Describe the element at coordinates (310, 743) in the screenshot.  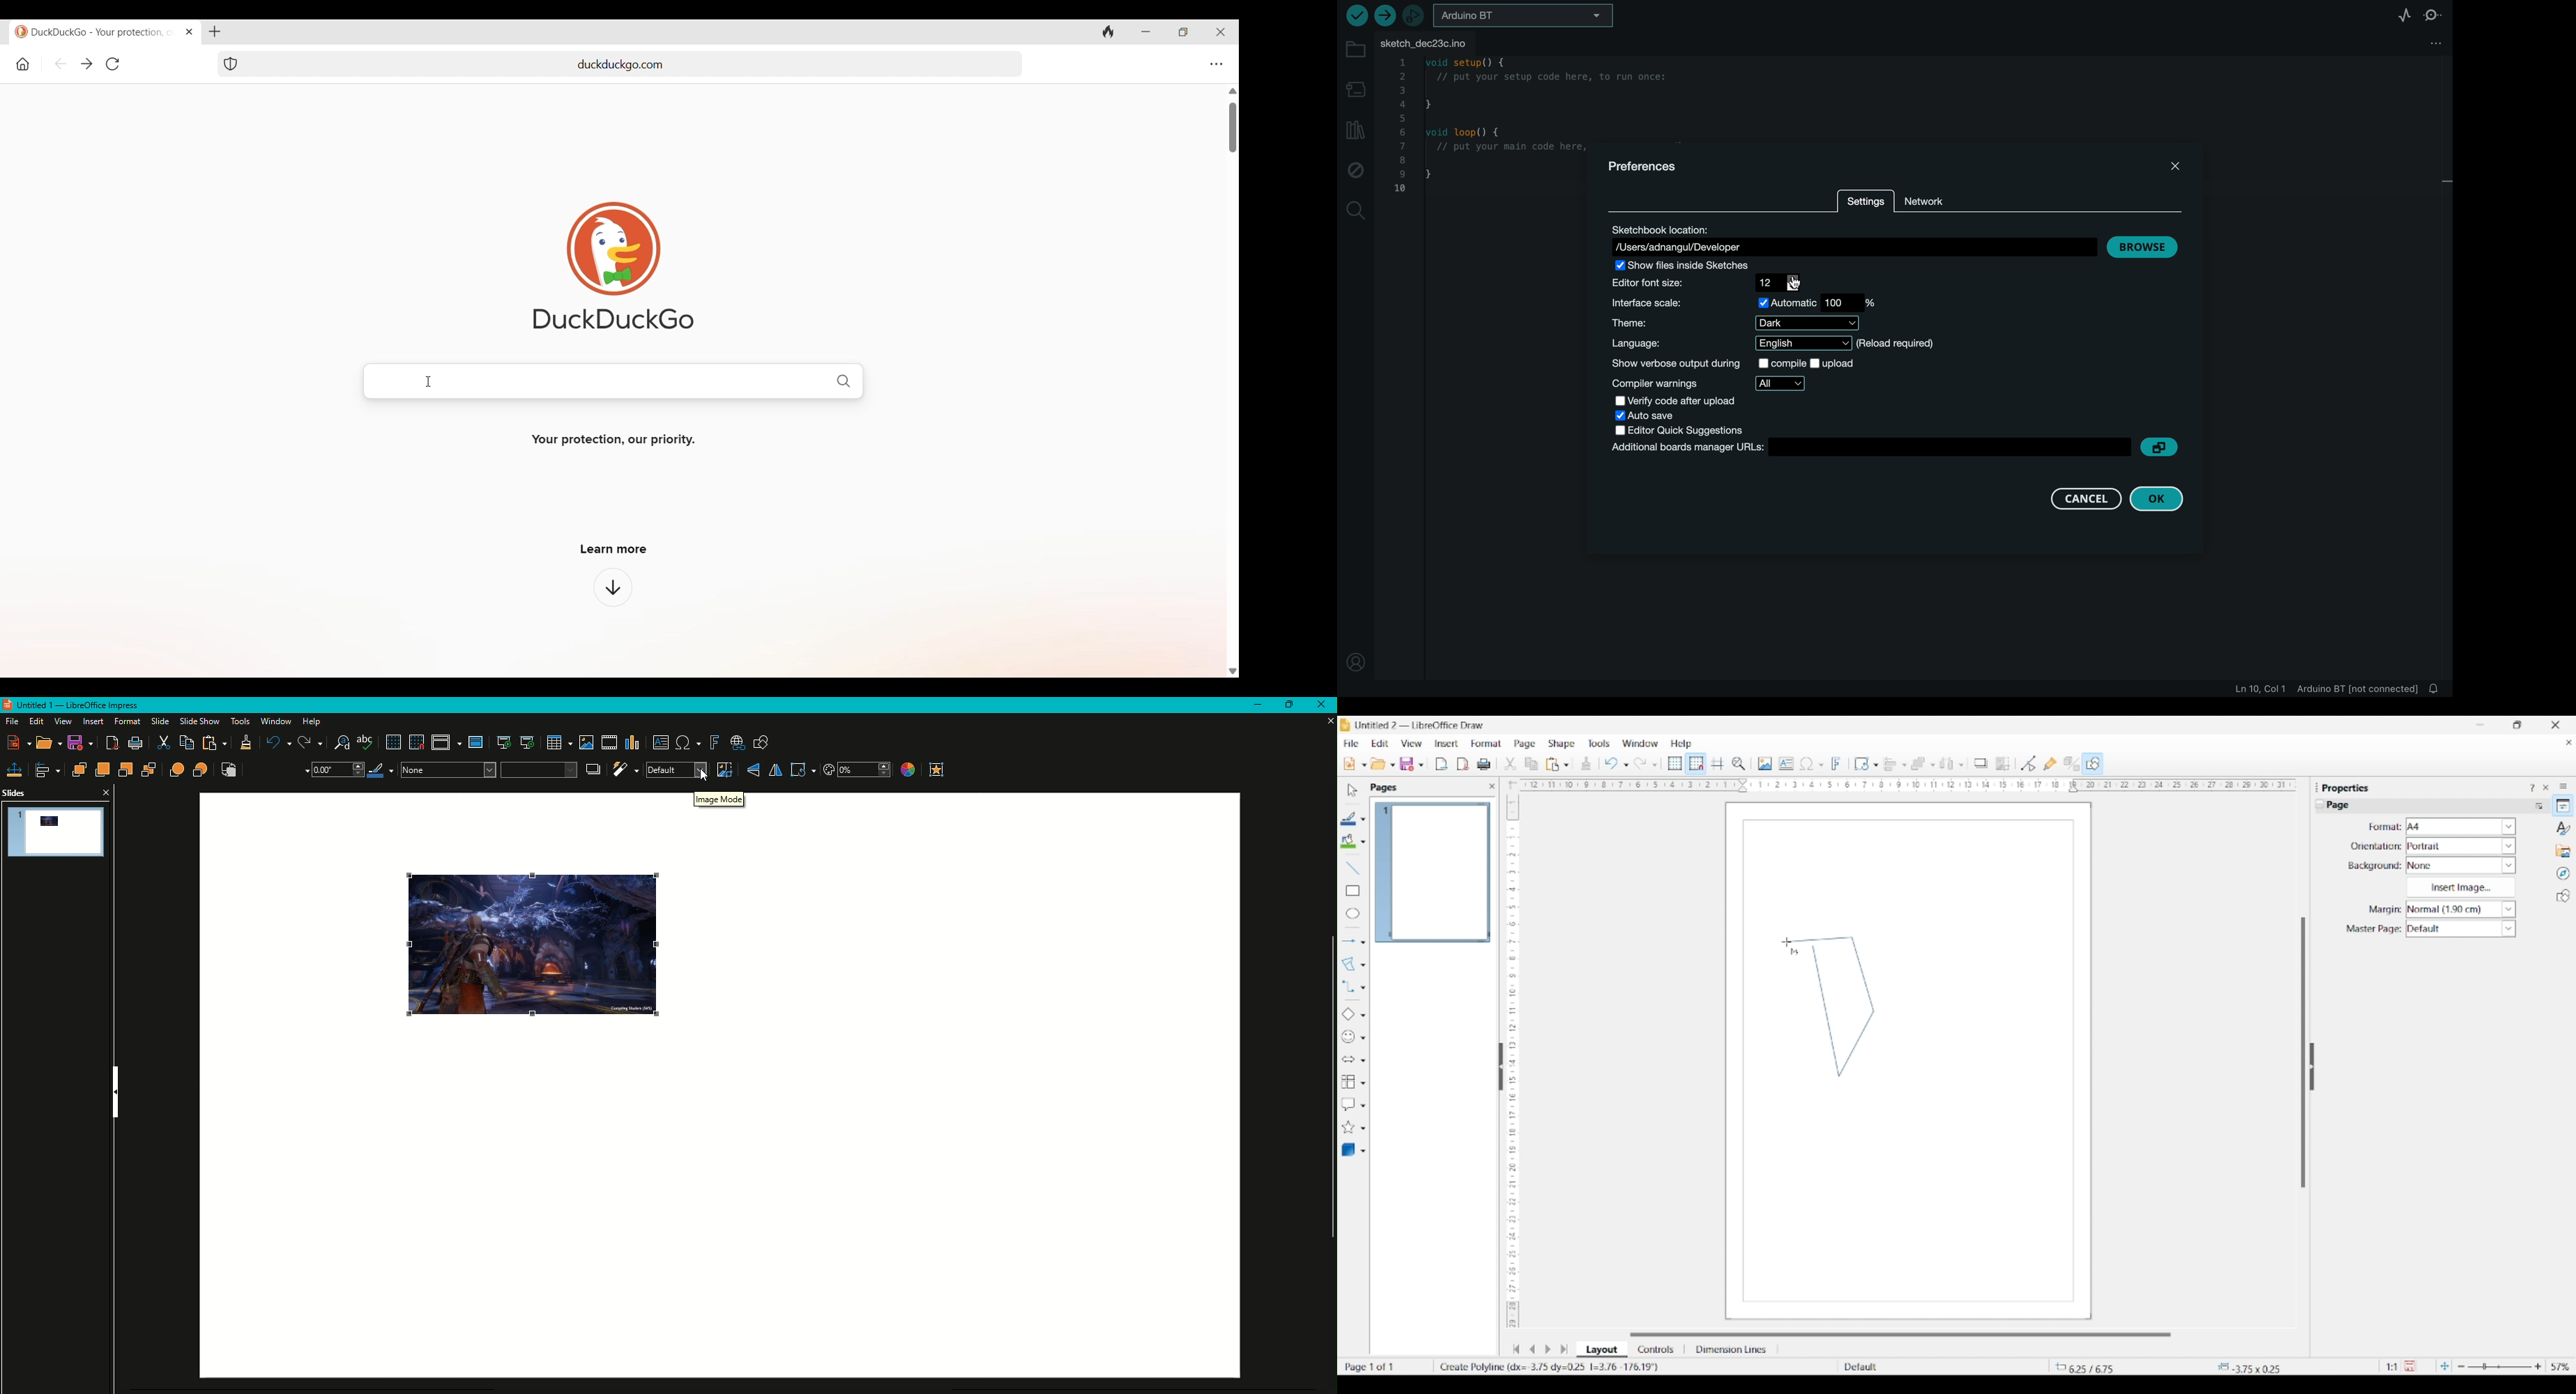
I see `Redo` at that location.